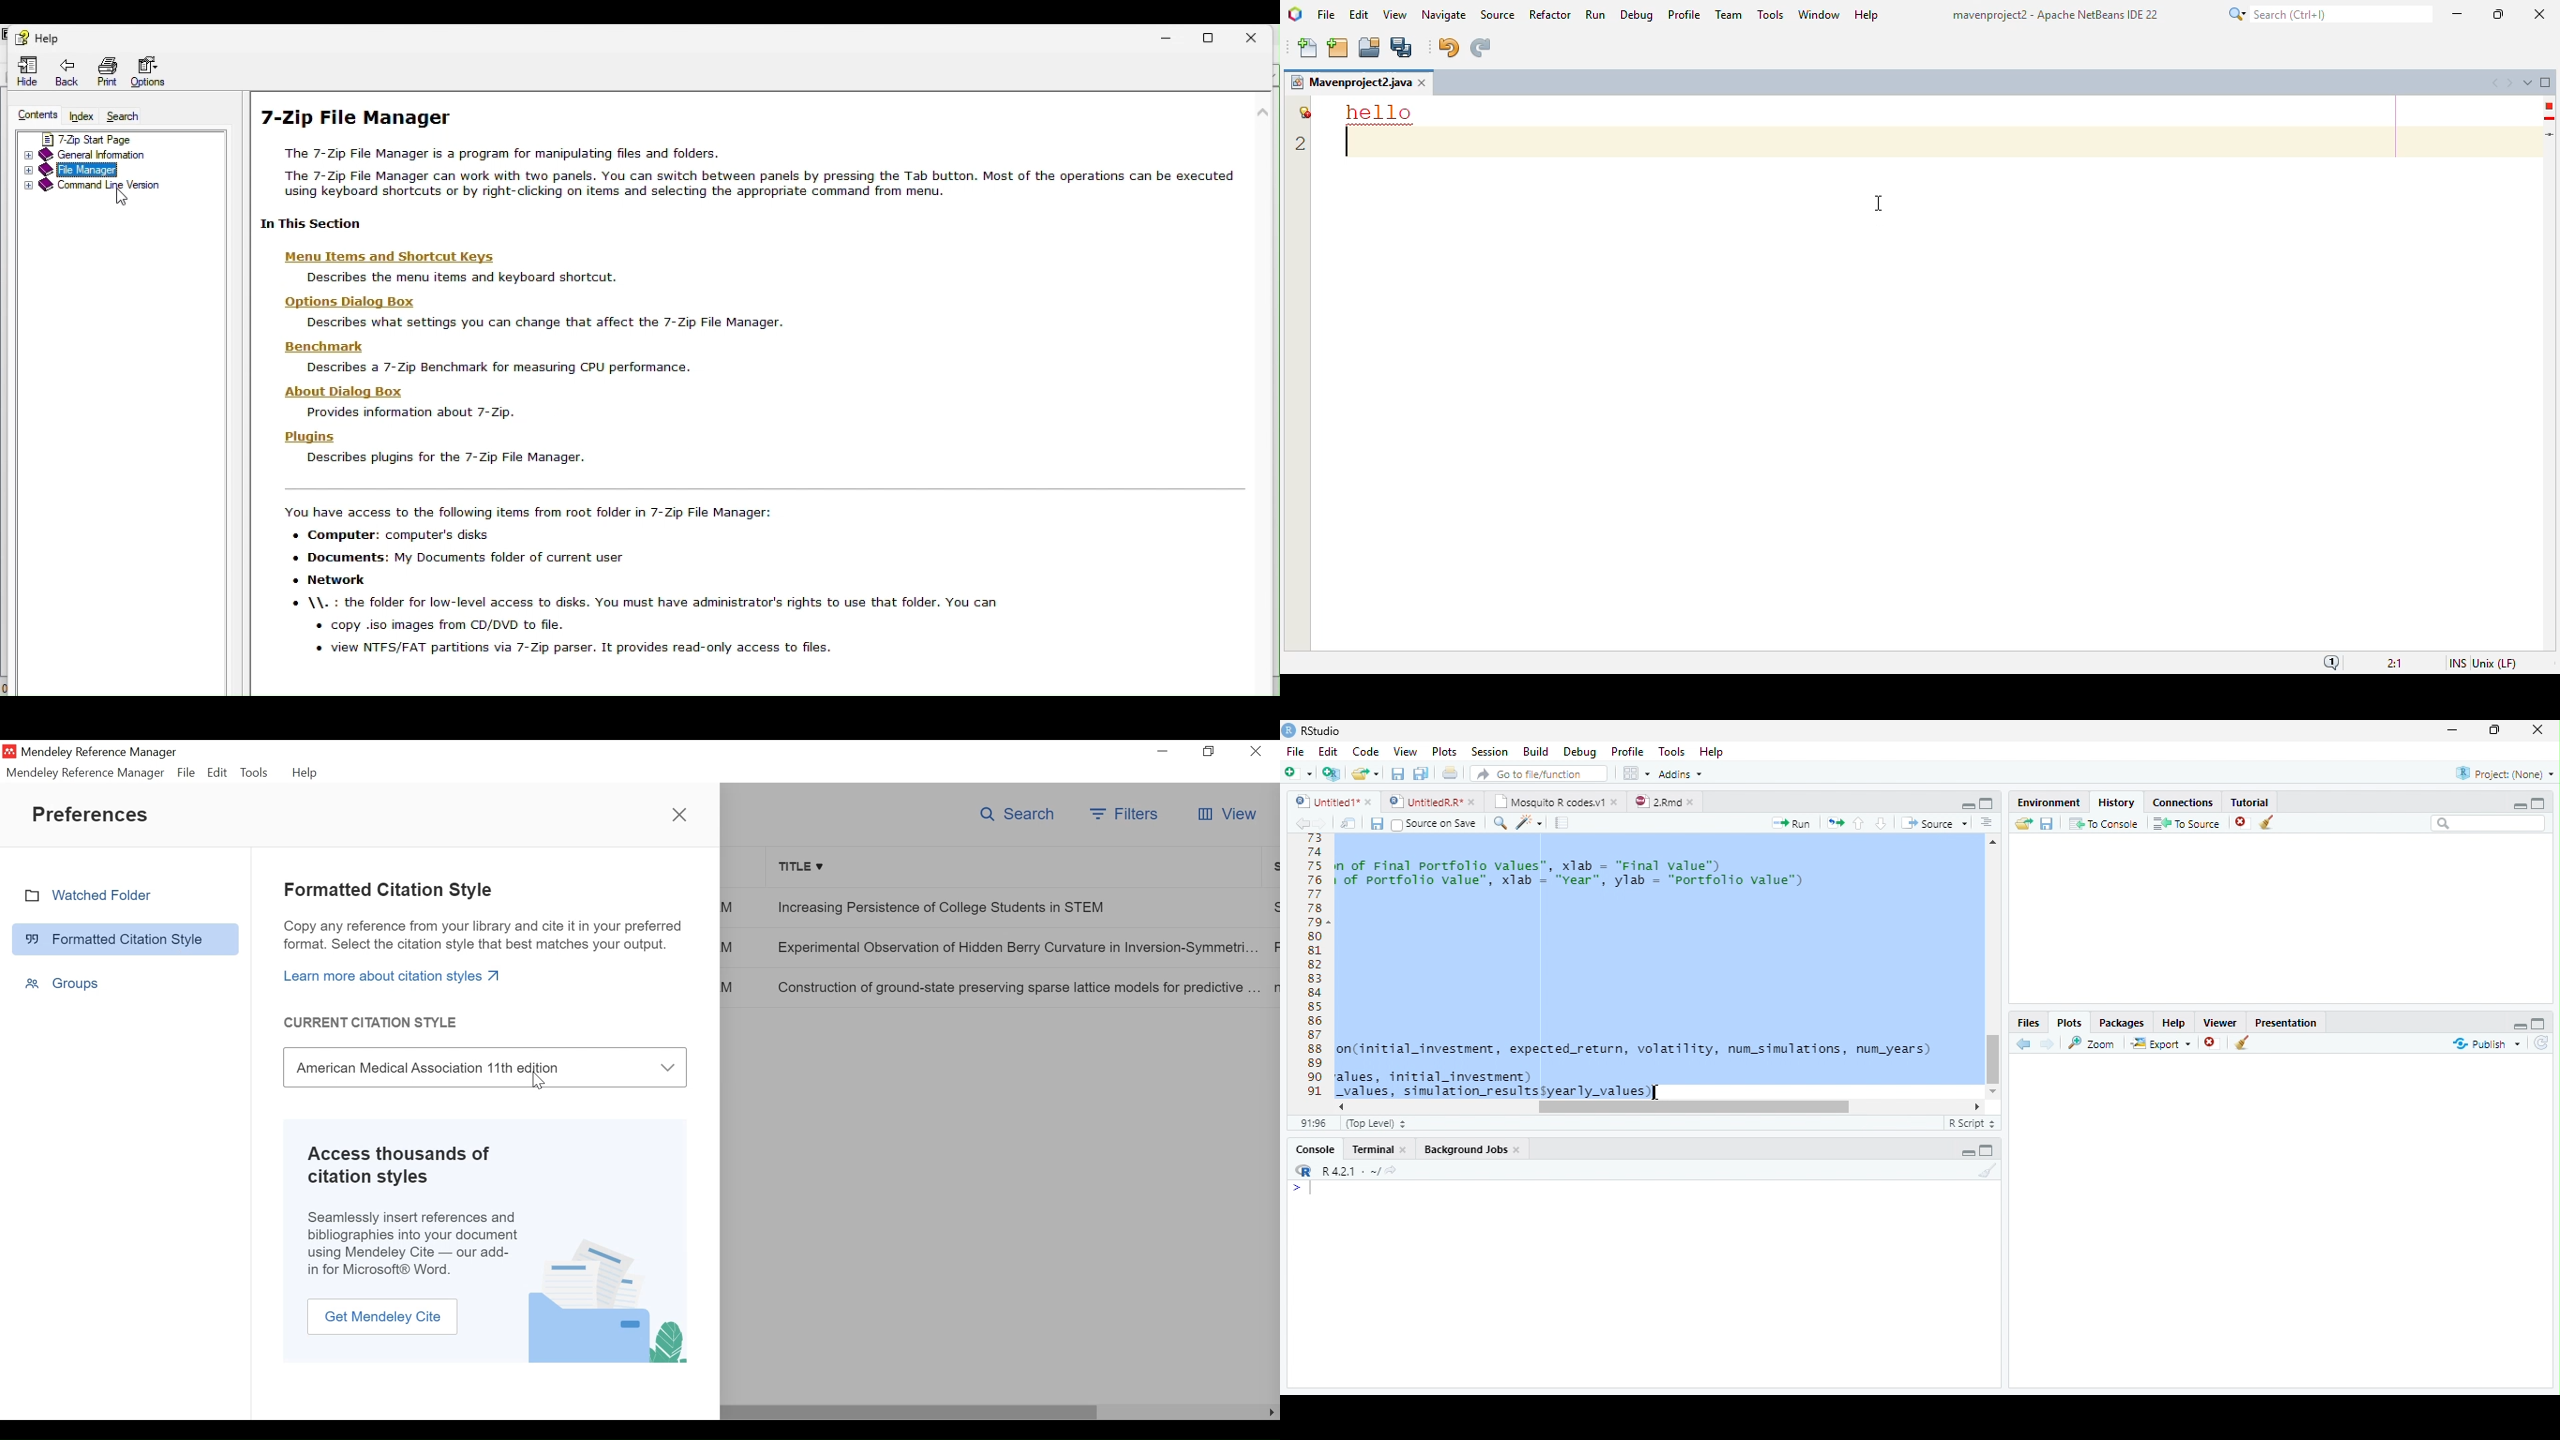 This screenshot has height=1456, width=2576. What do you see at coordinates (1612, 1125) in the screenshot?
I see `monte_cario investment _simuiation{initial investment, expected_return, volatility, num simulations, num years)` at bounding box center [1612, 1125].